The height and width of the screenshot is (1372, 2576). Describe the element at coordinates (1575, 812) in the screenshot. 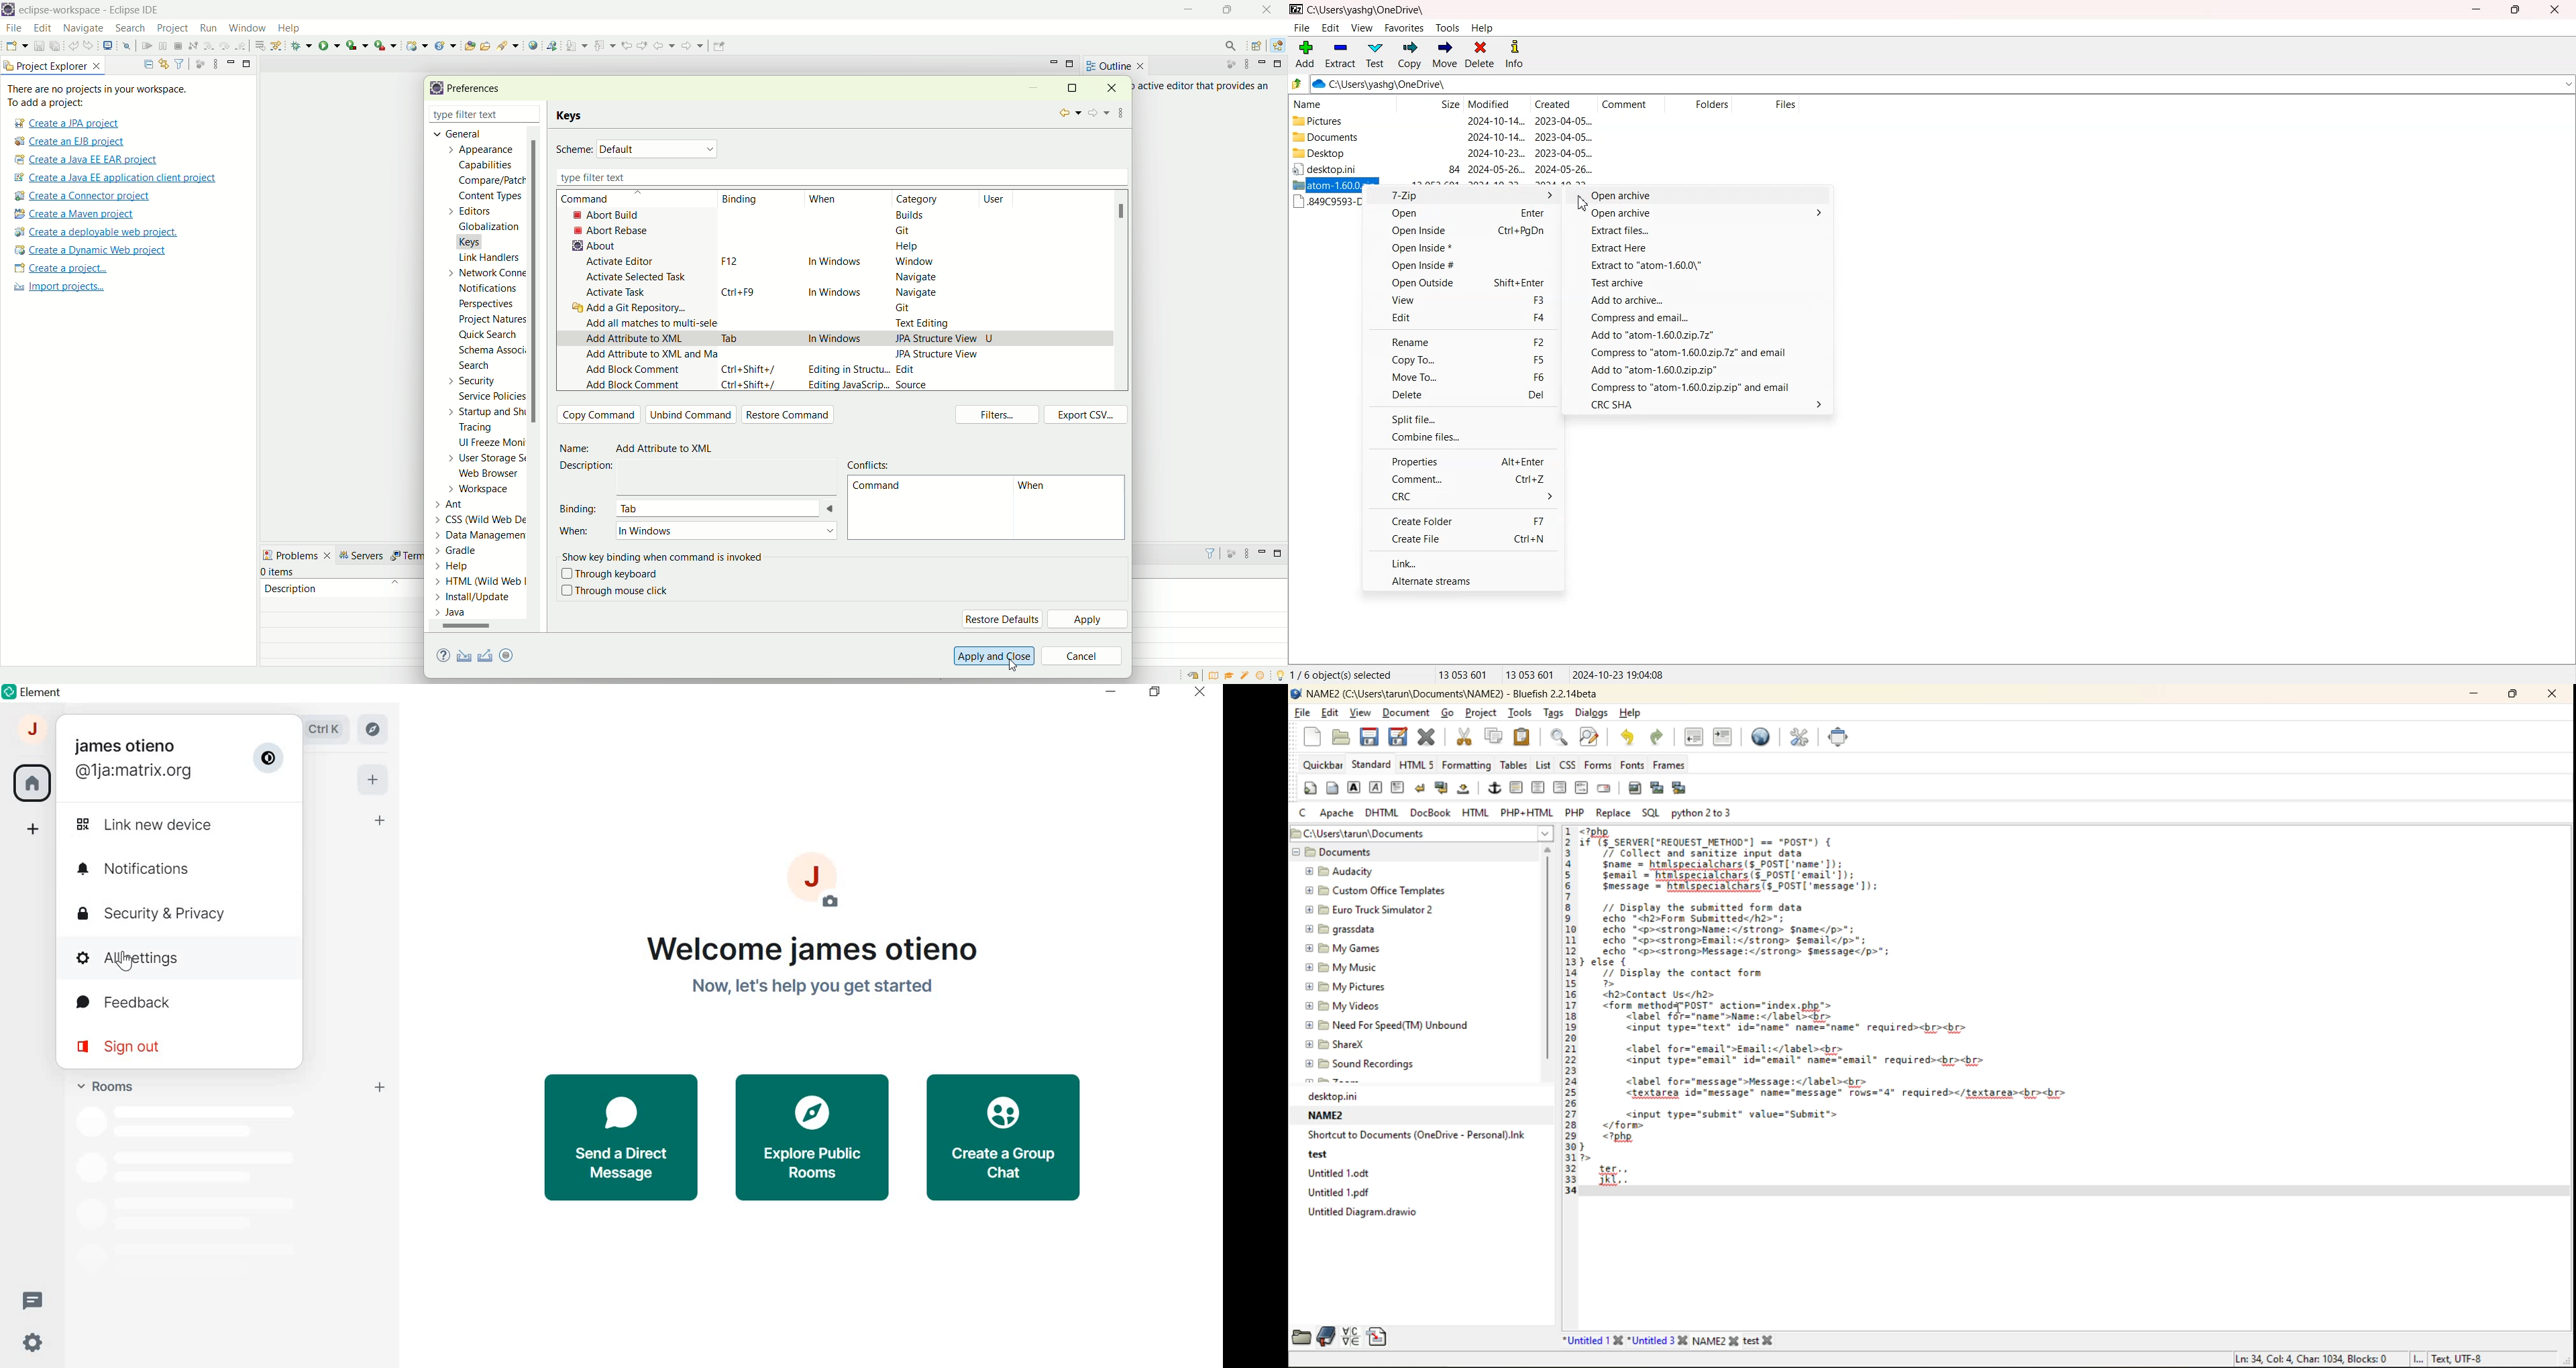

I see `php` at that location.